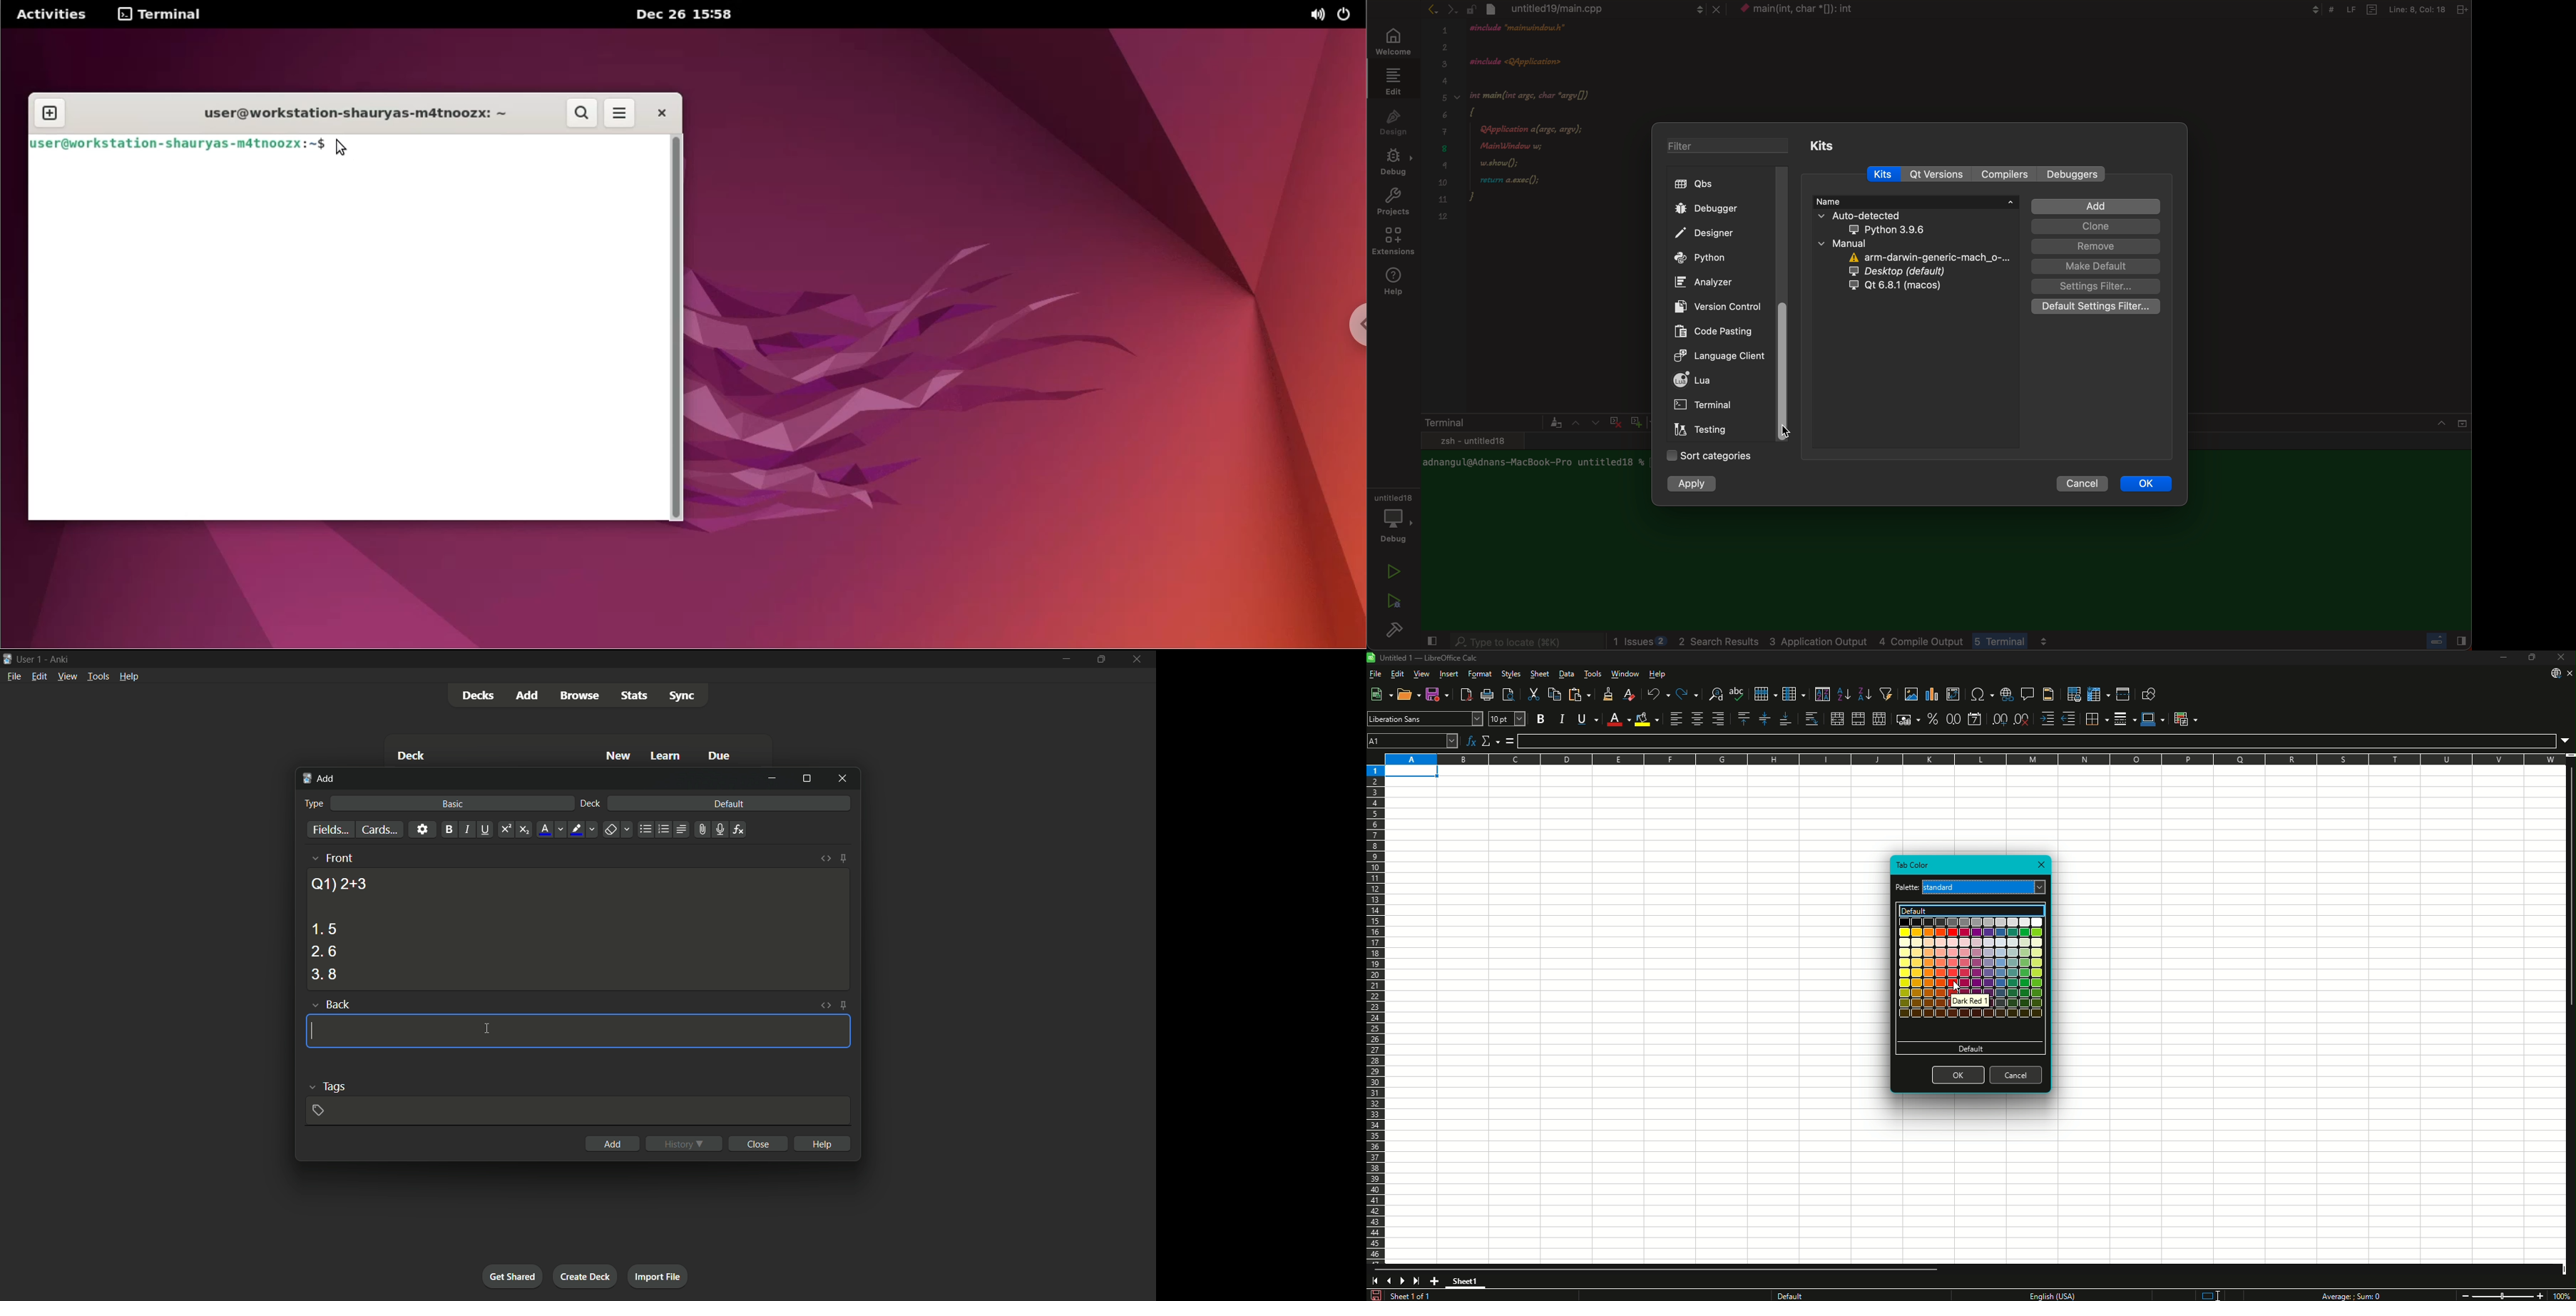  Describe the element at coordinates (635, 696) in the screenshot. I see `stats` at that location.